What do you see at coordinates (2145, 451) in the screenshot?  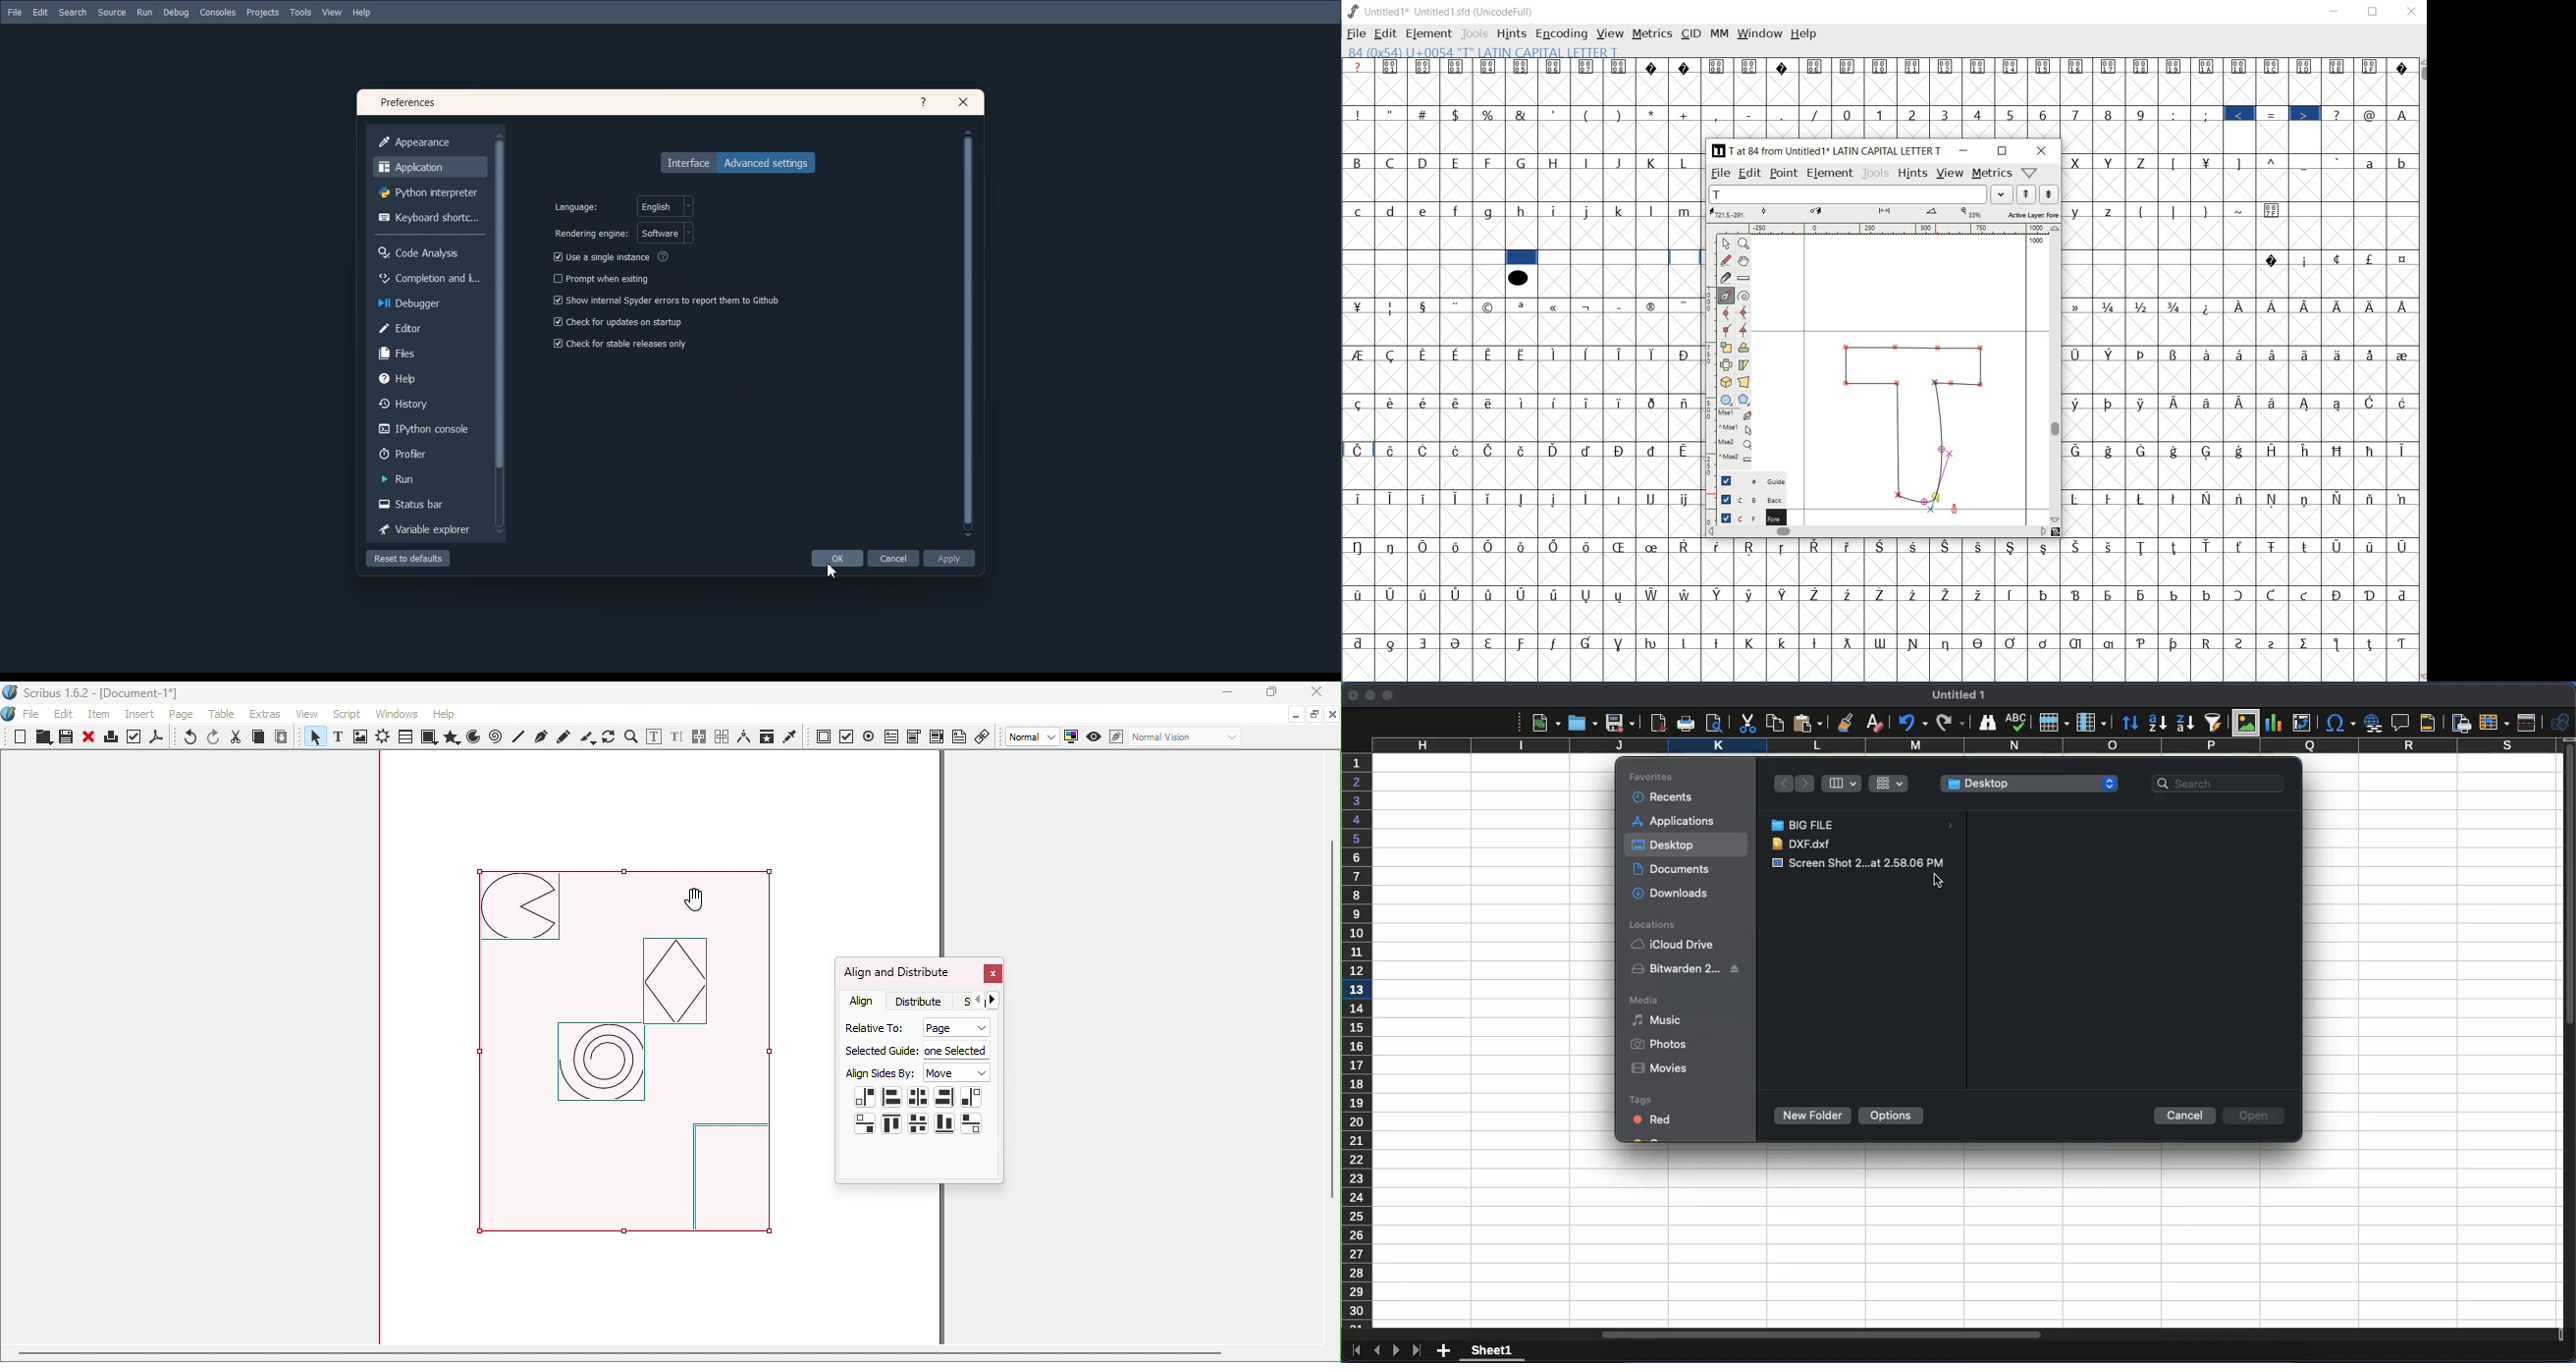 I see `Symbol` at bounding box center [2145, 451].